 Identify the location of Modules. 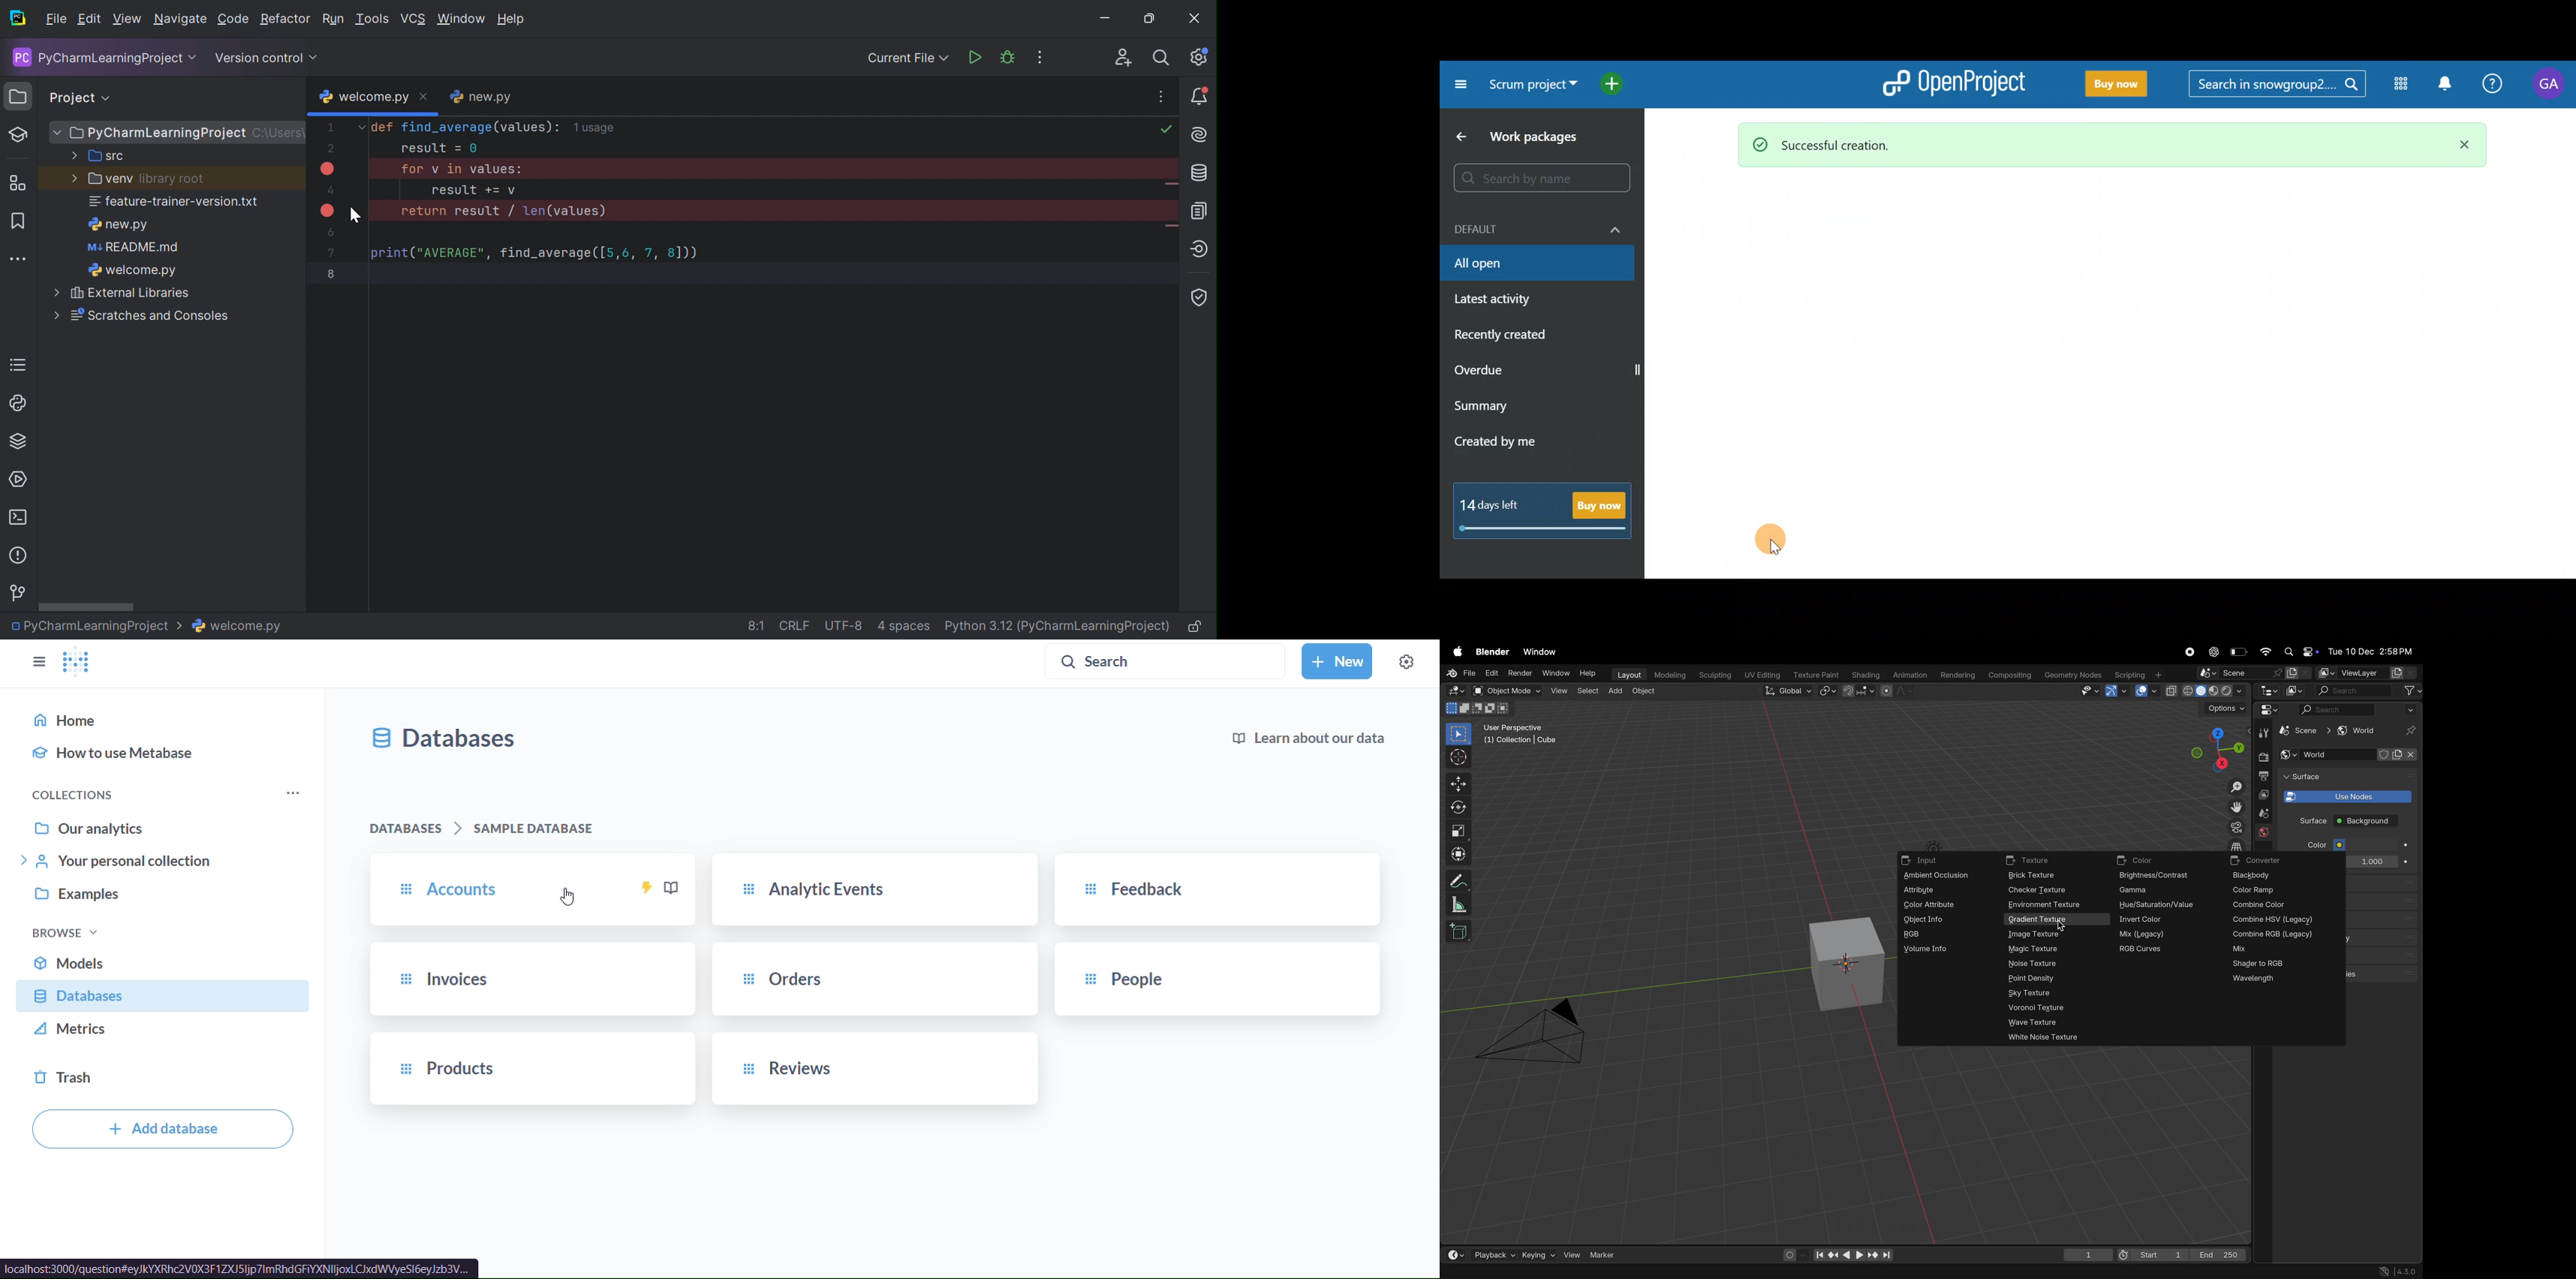
(2398, 86).